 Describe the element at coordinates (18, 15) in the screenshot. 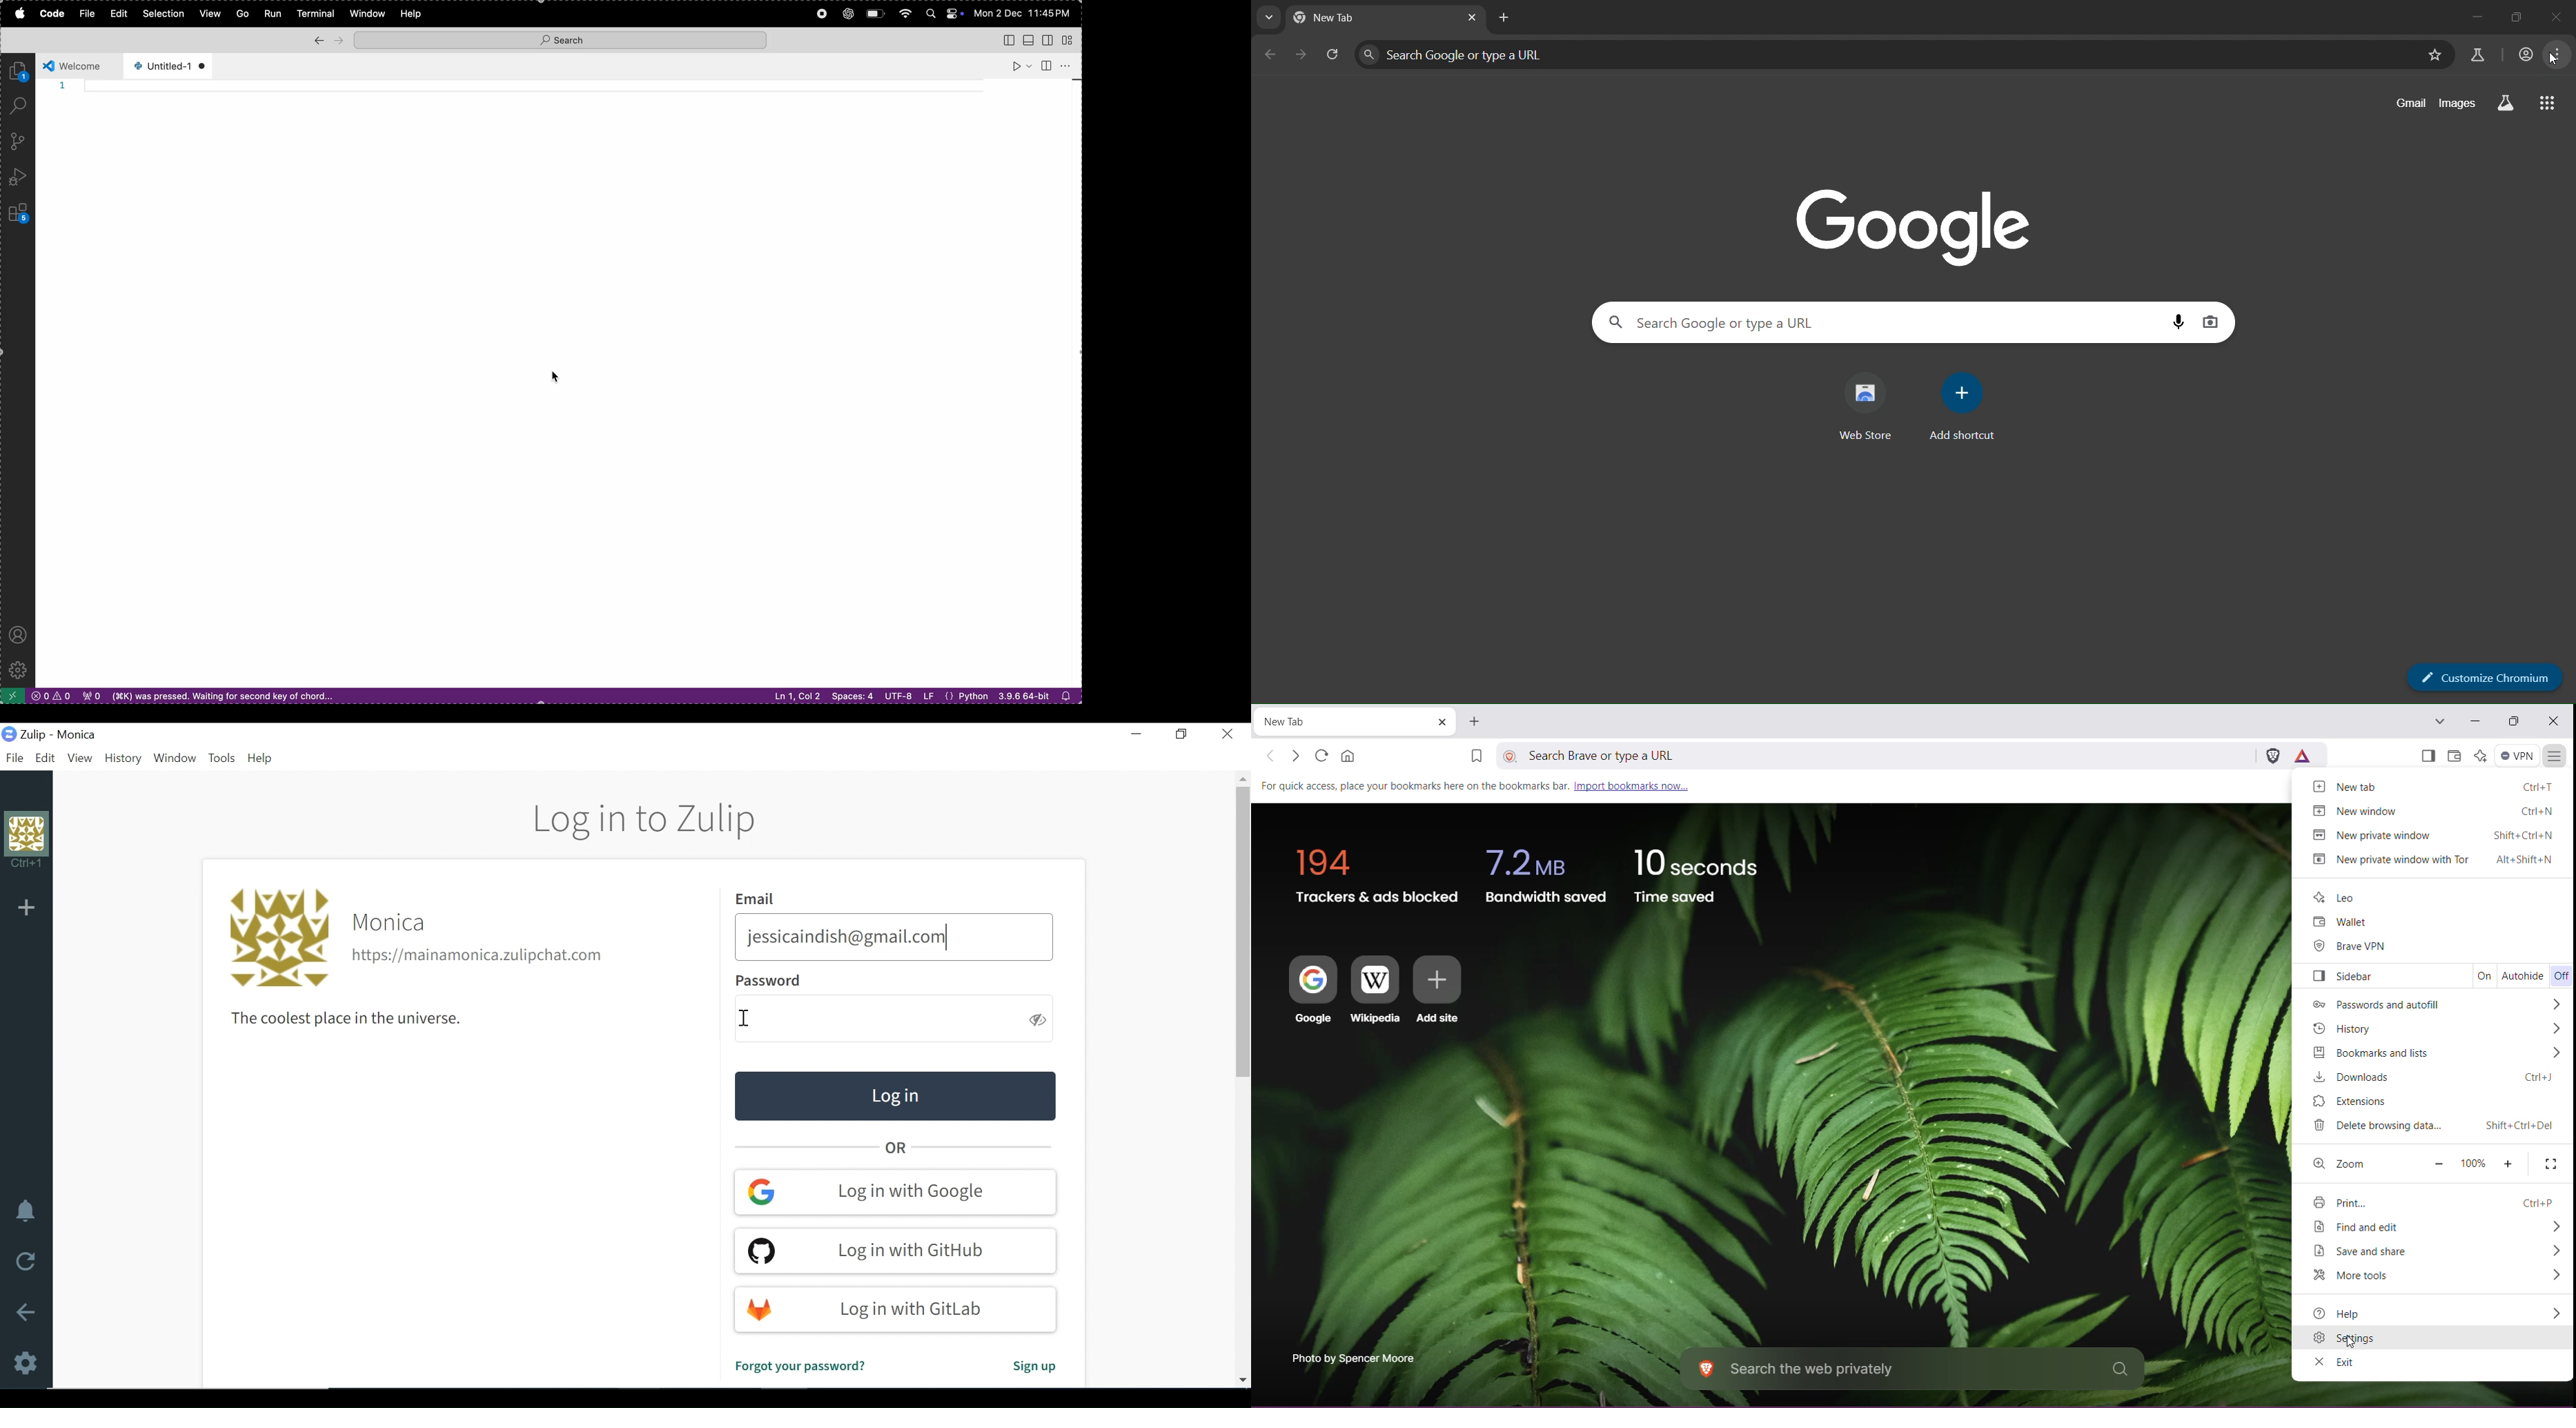

I see `apple menu` at that location.